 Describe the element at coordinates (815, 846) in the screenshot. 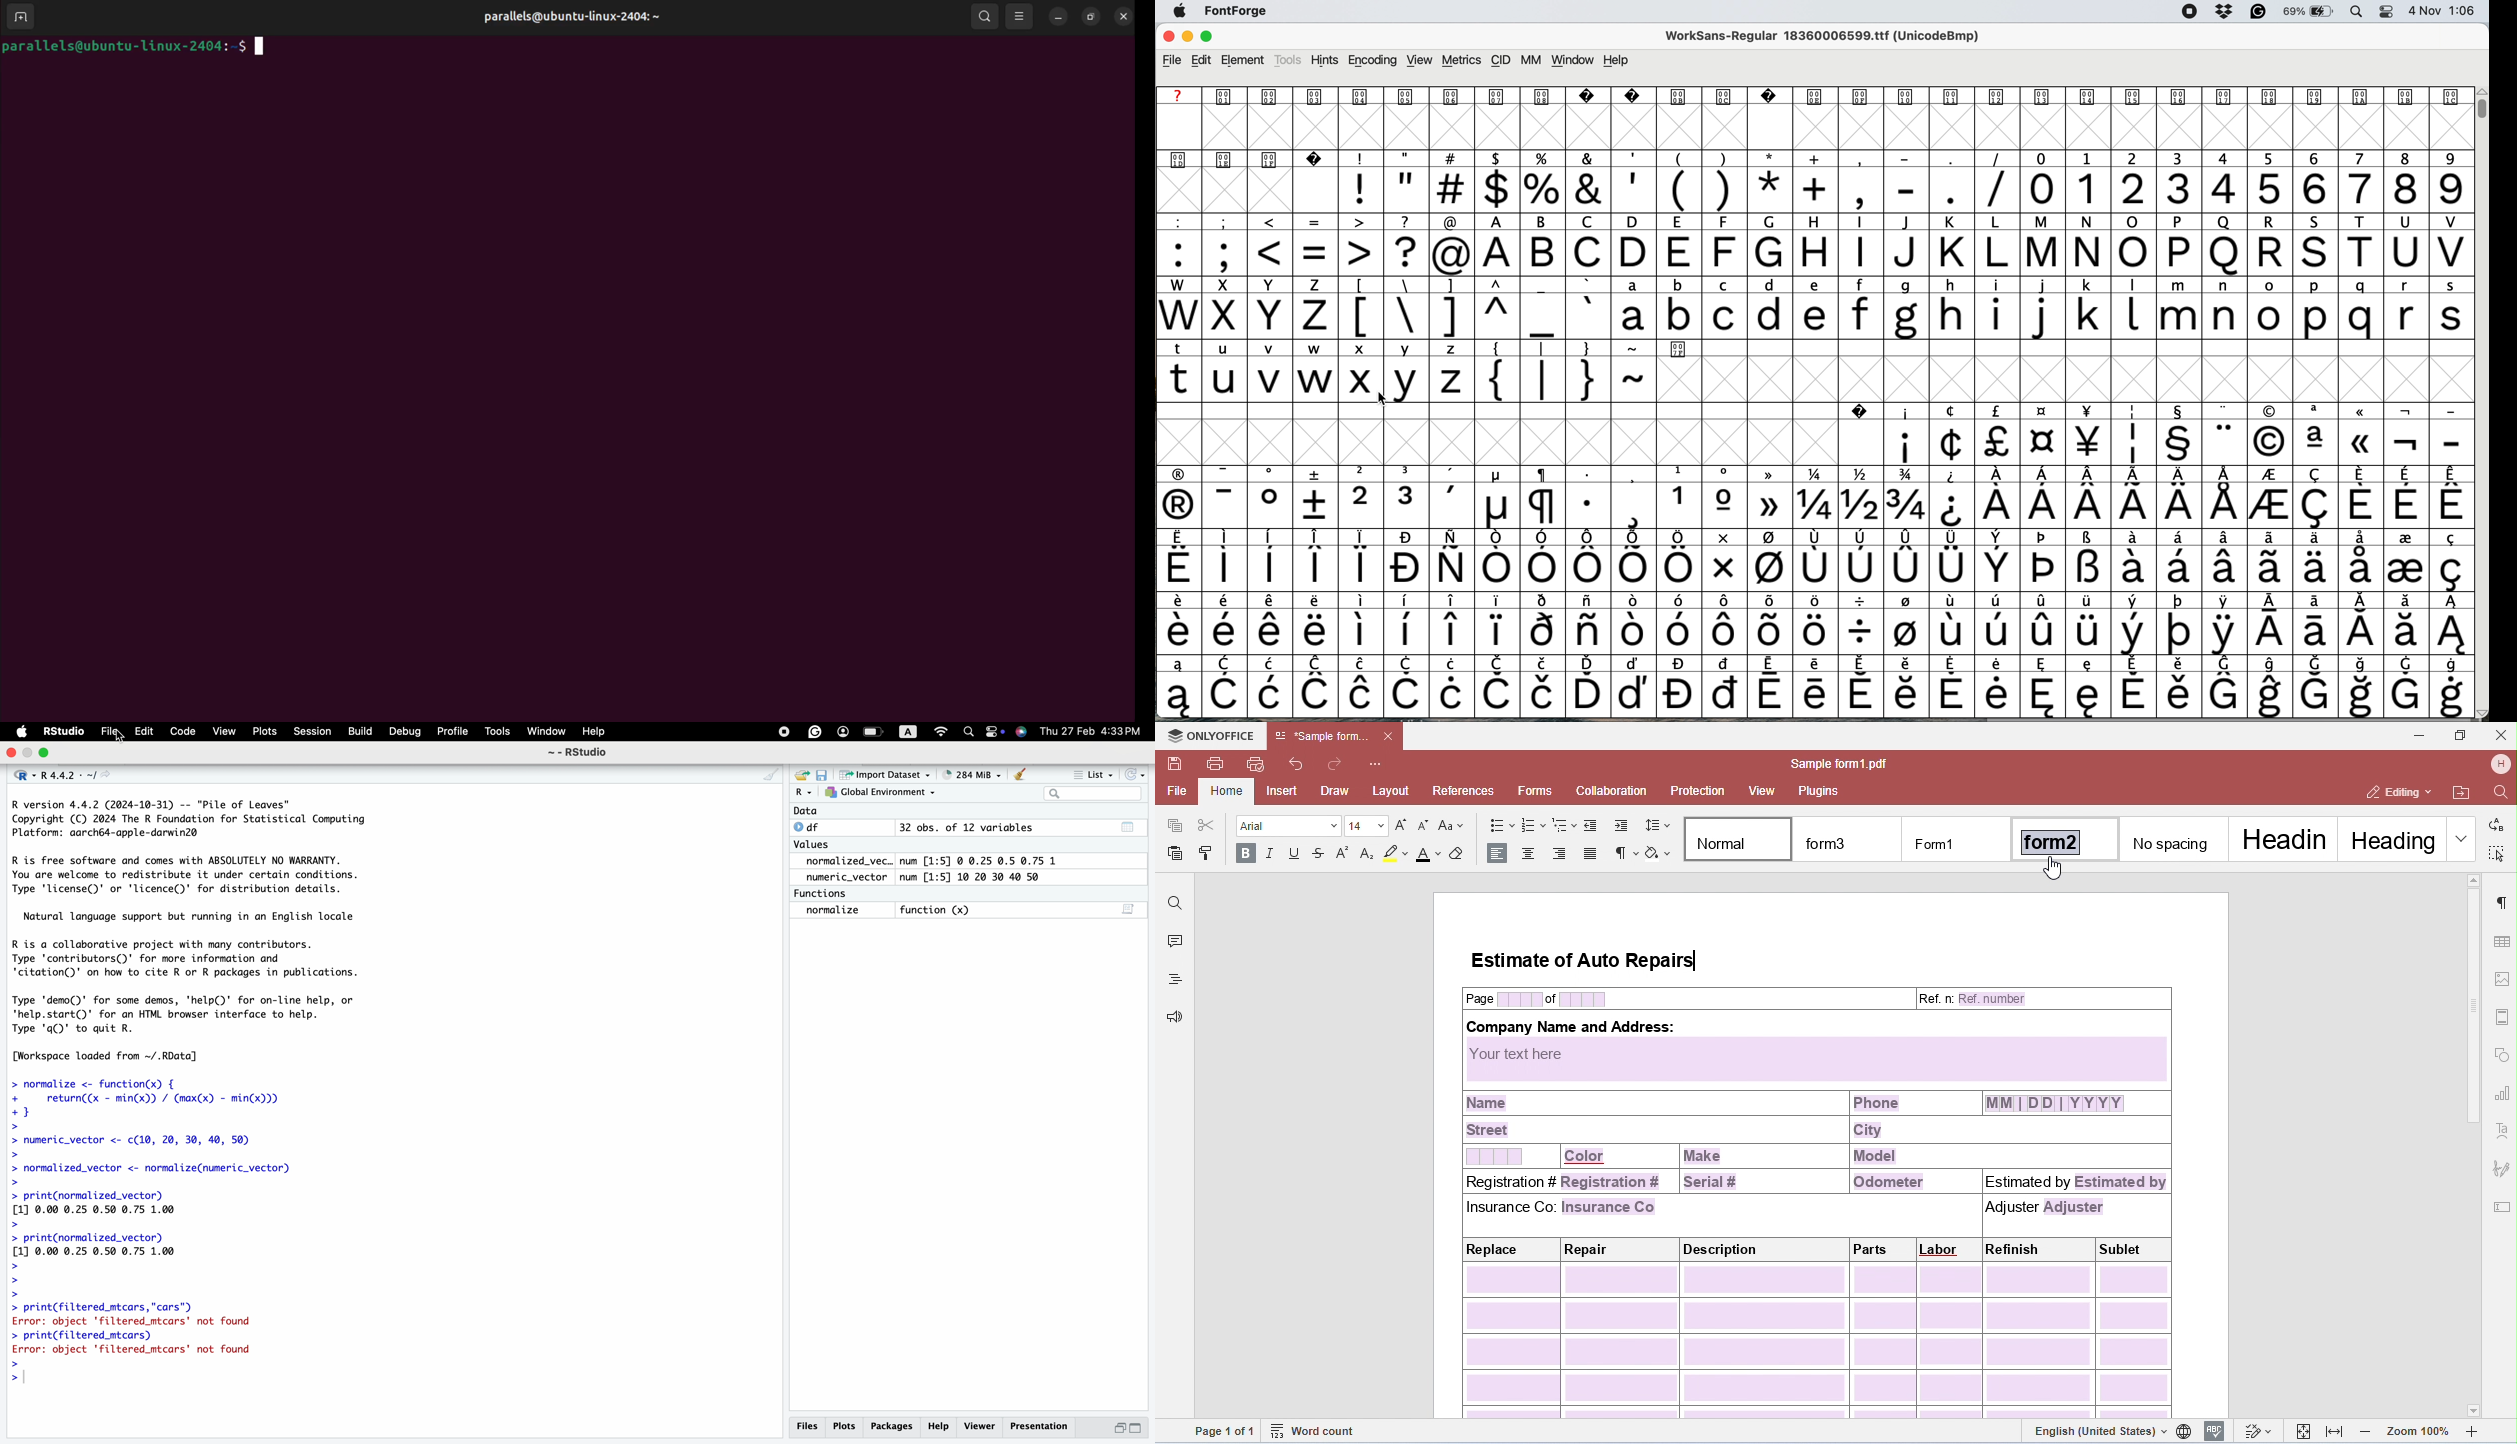

I see `Values` at that location.